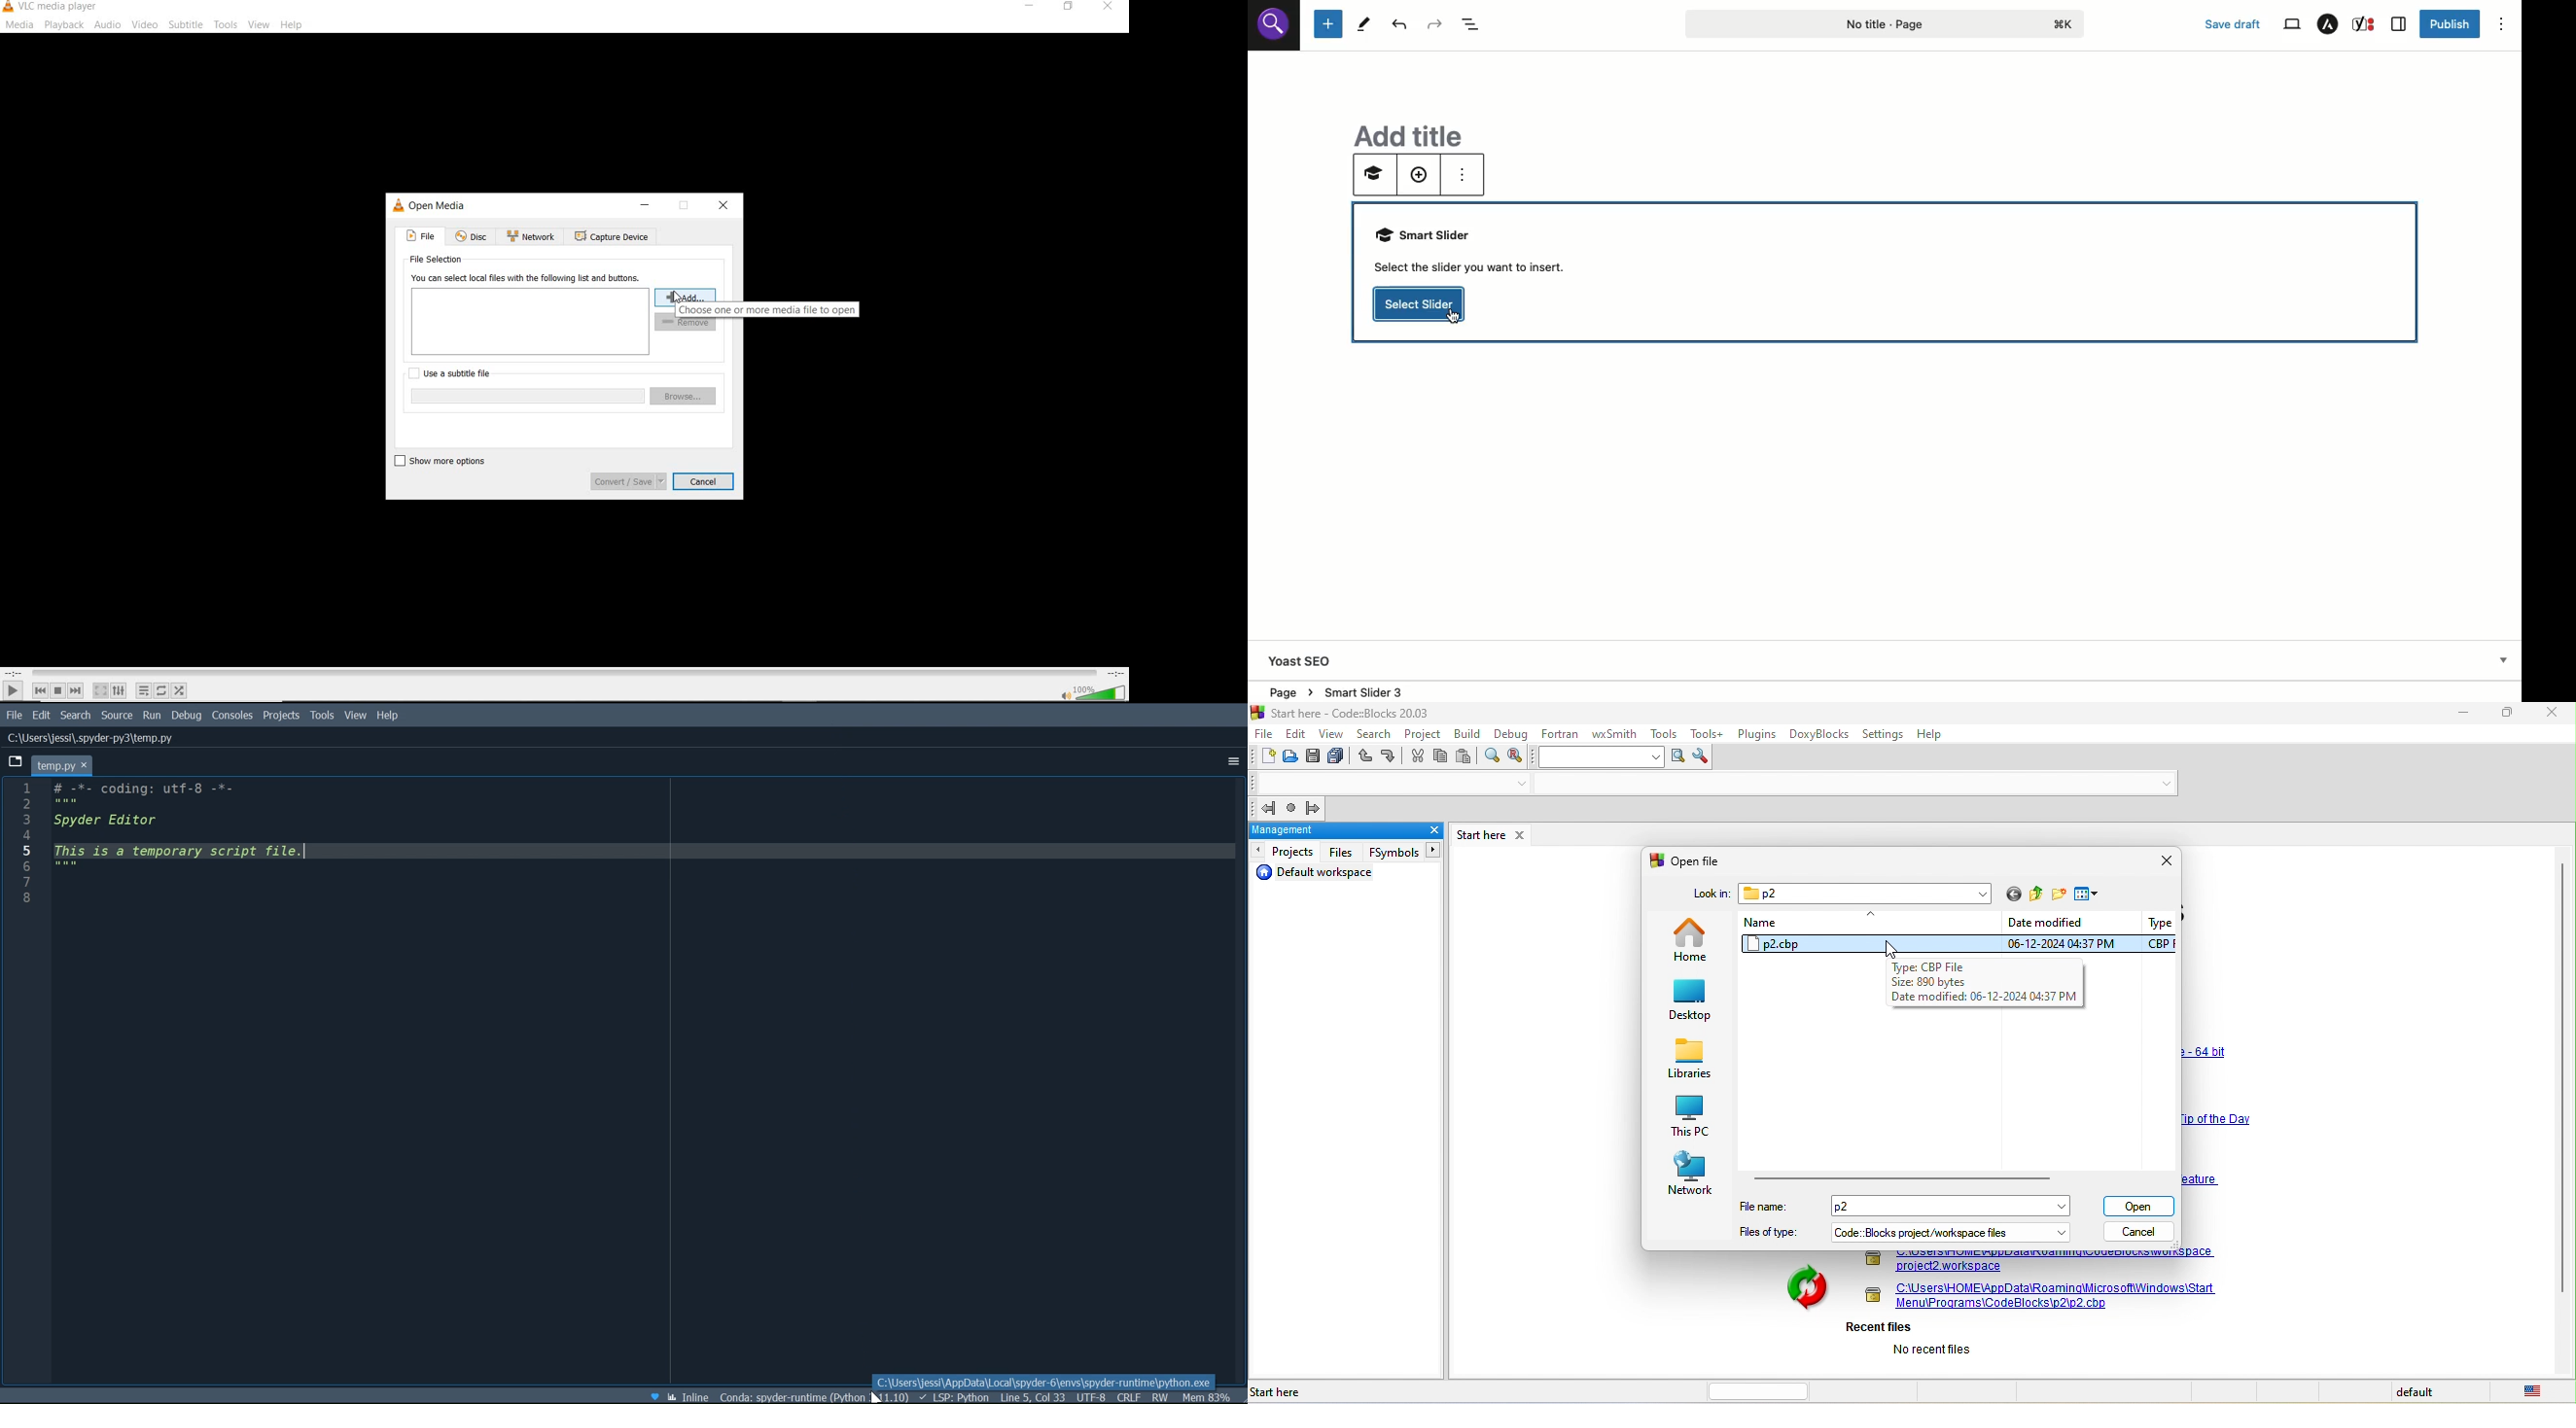 This screenshot has width=2576, height=1428. Describe the element at coordinates (186, 25) in the screenshot. I see `subtitle` at that location.